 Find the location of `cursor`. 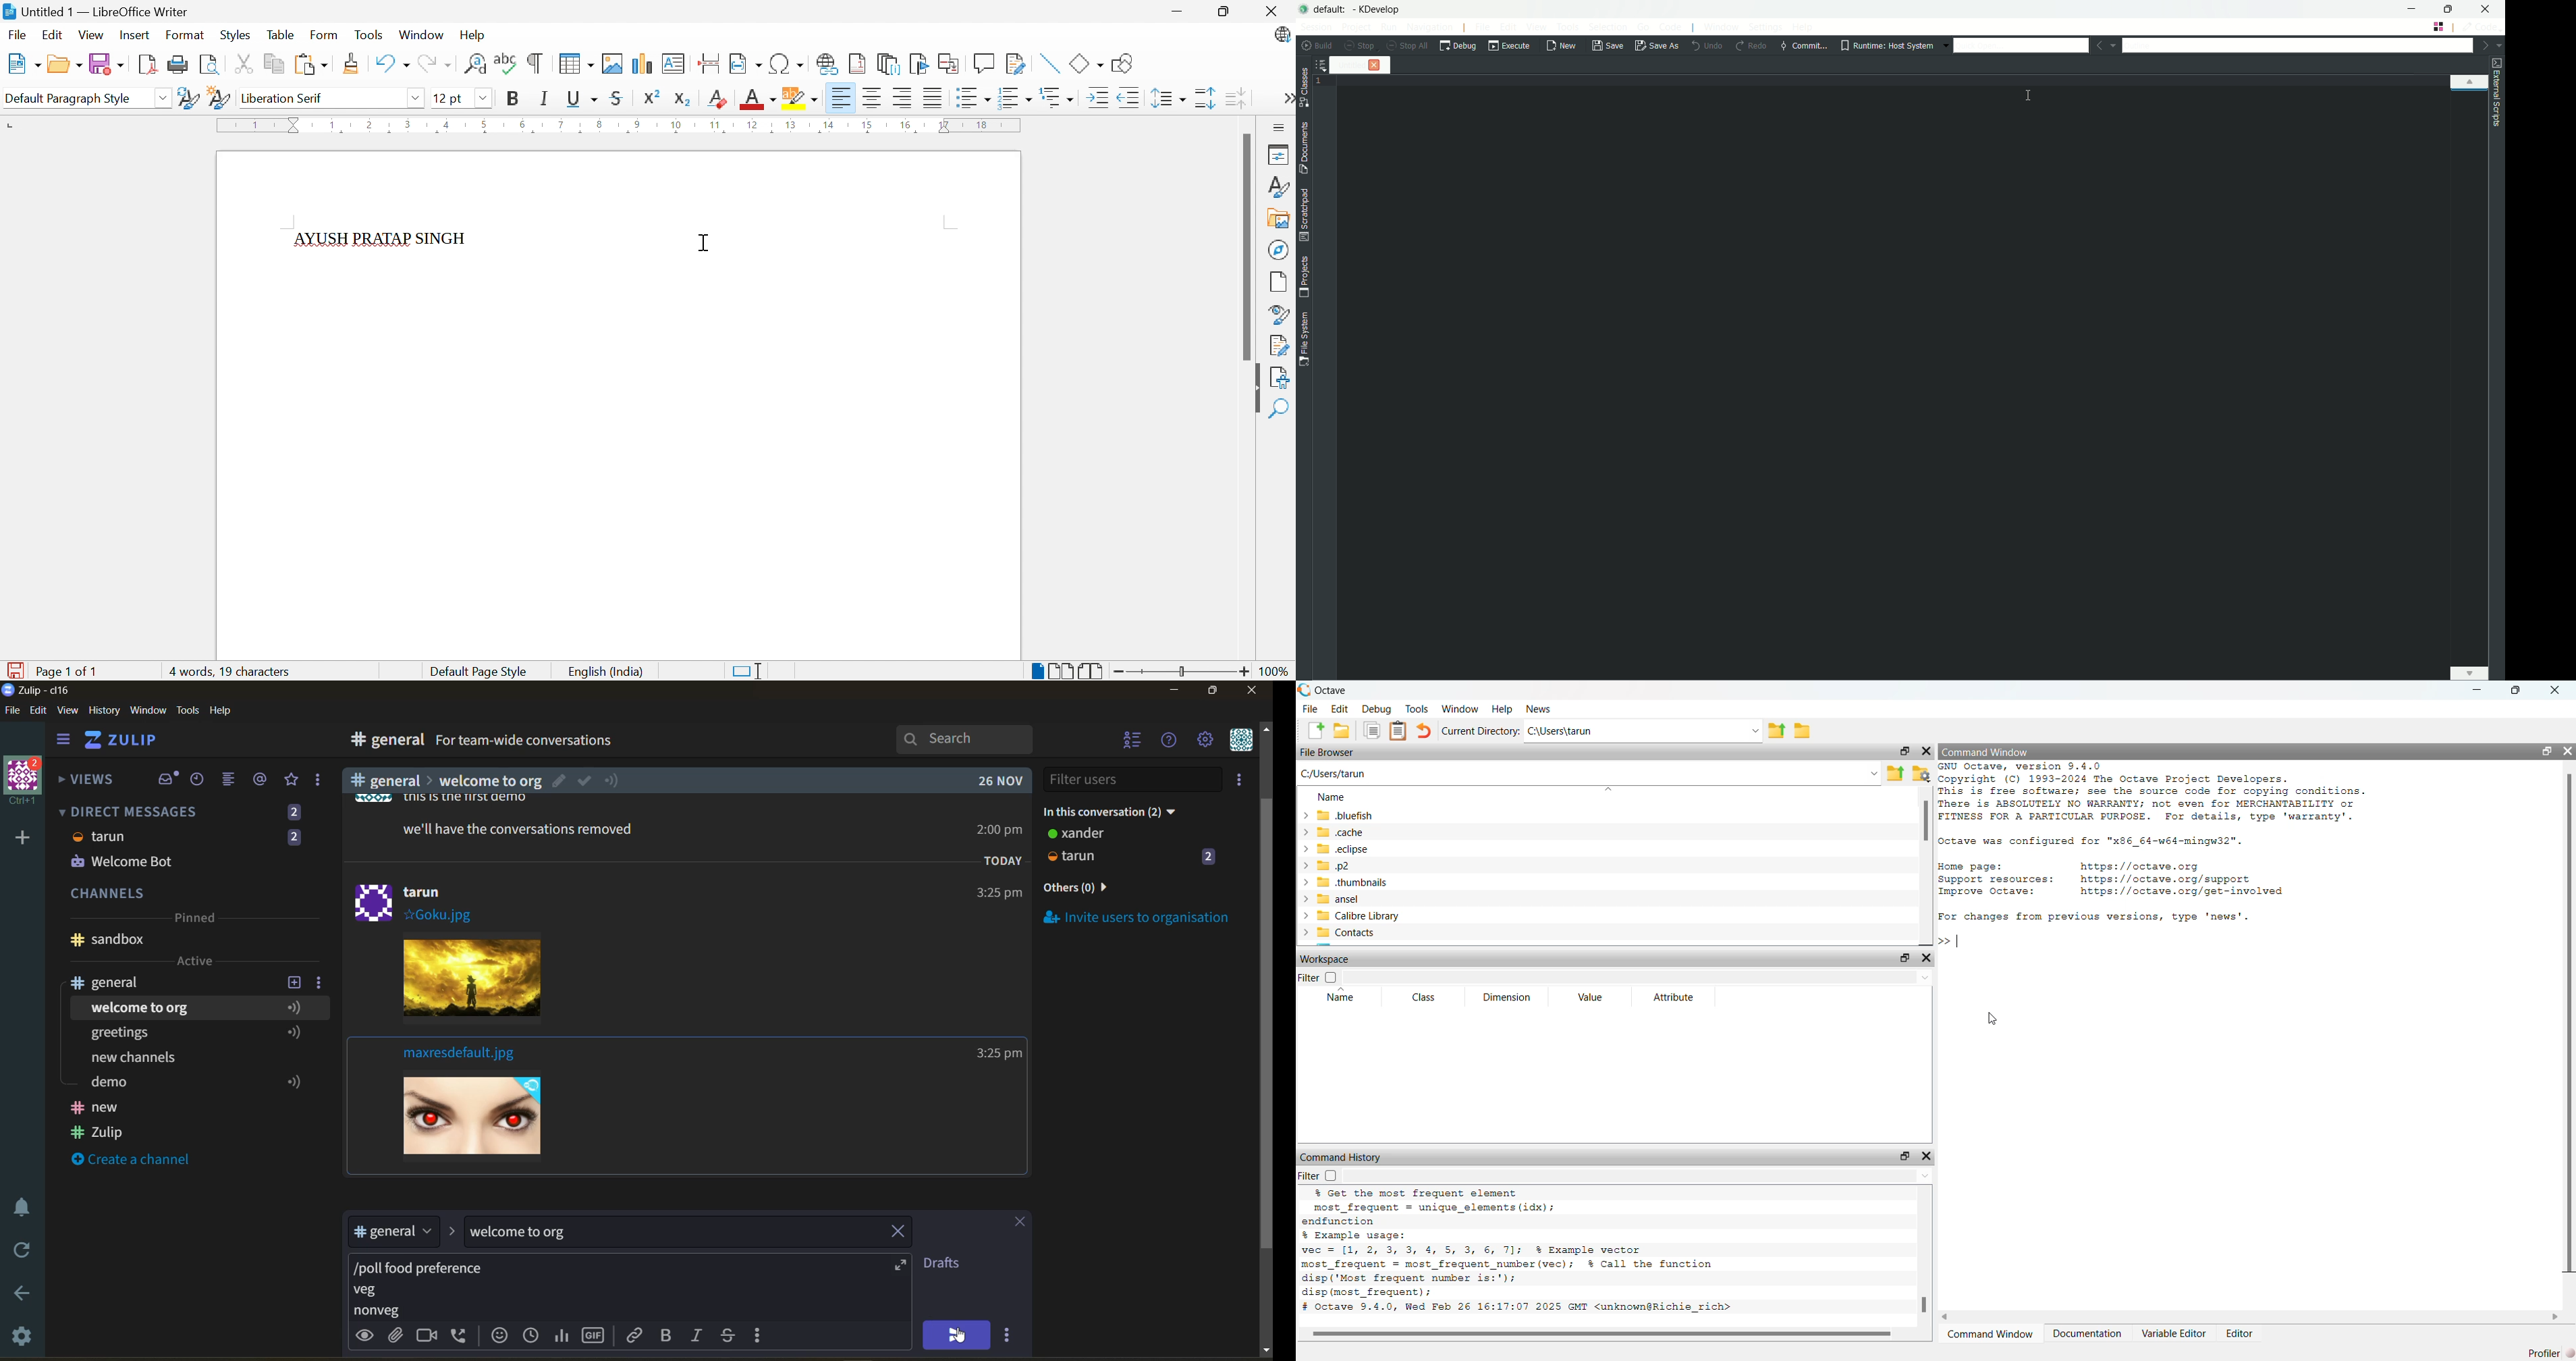

cursor is located at coordinates (1991, 1019).